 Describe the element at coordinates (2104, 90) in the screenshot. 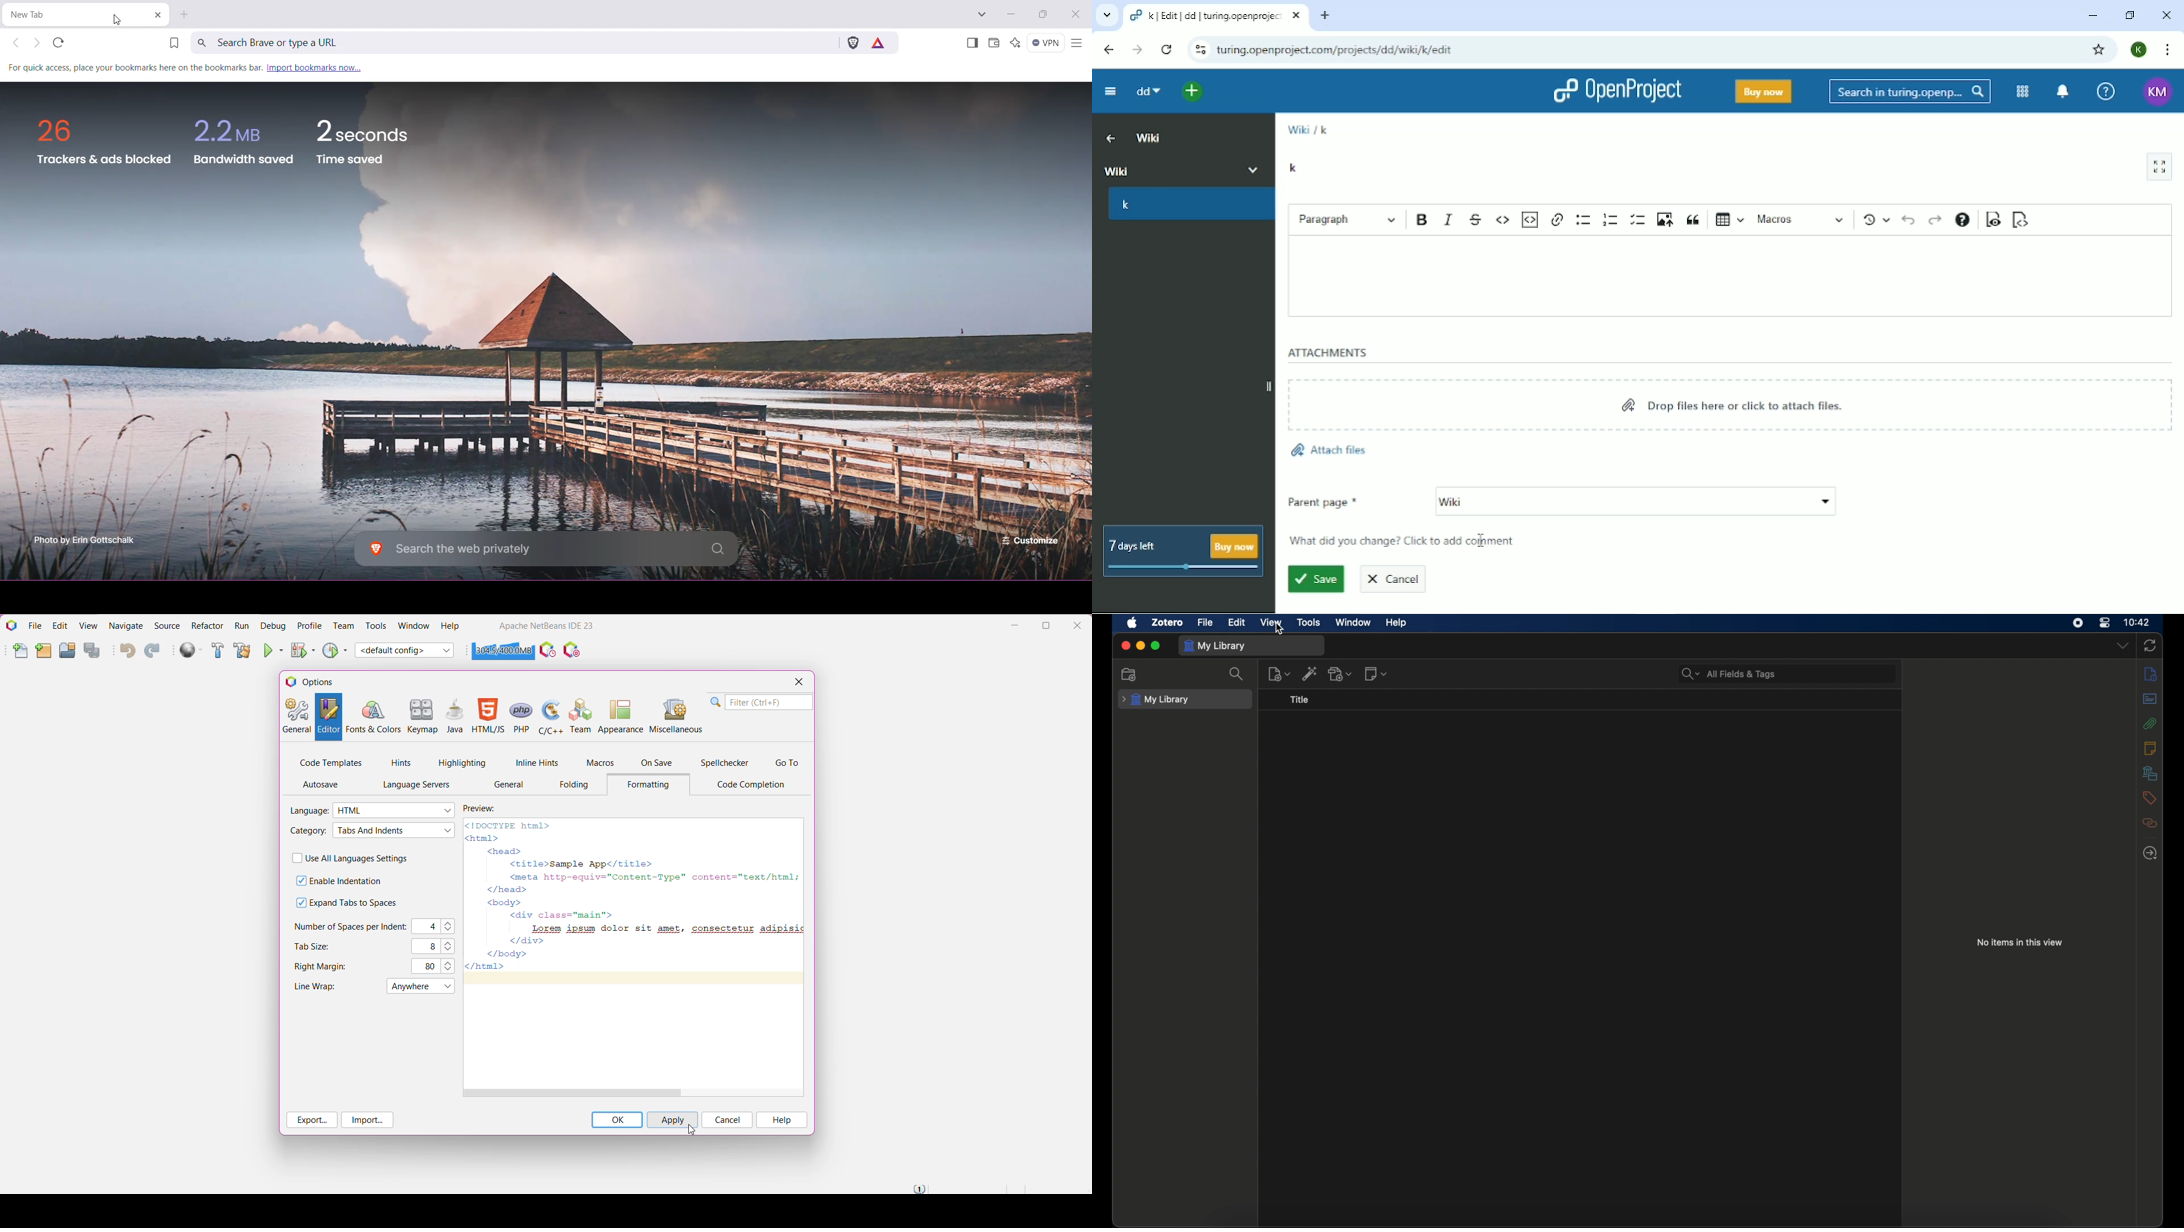

I see `Help` at that location.